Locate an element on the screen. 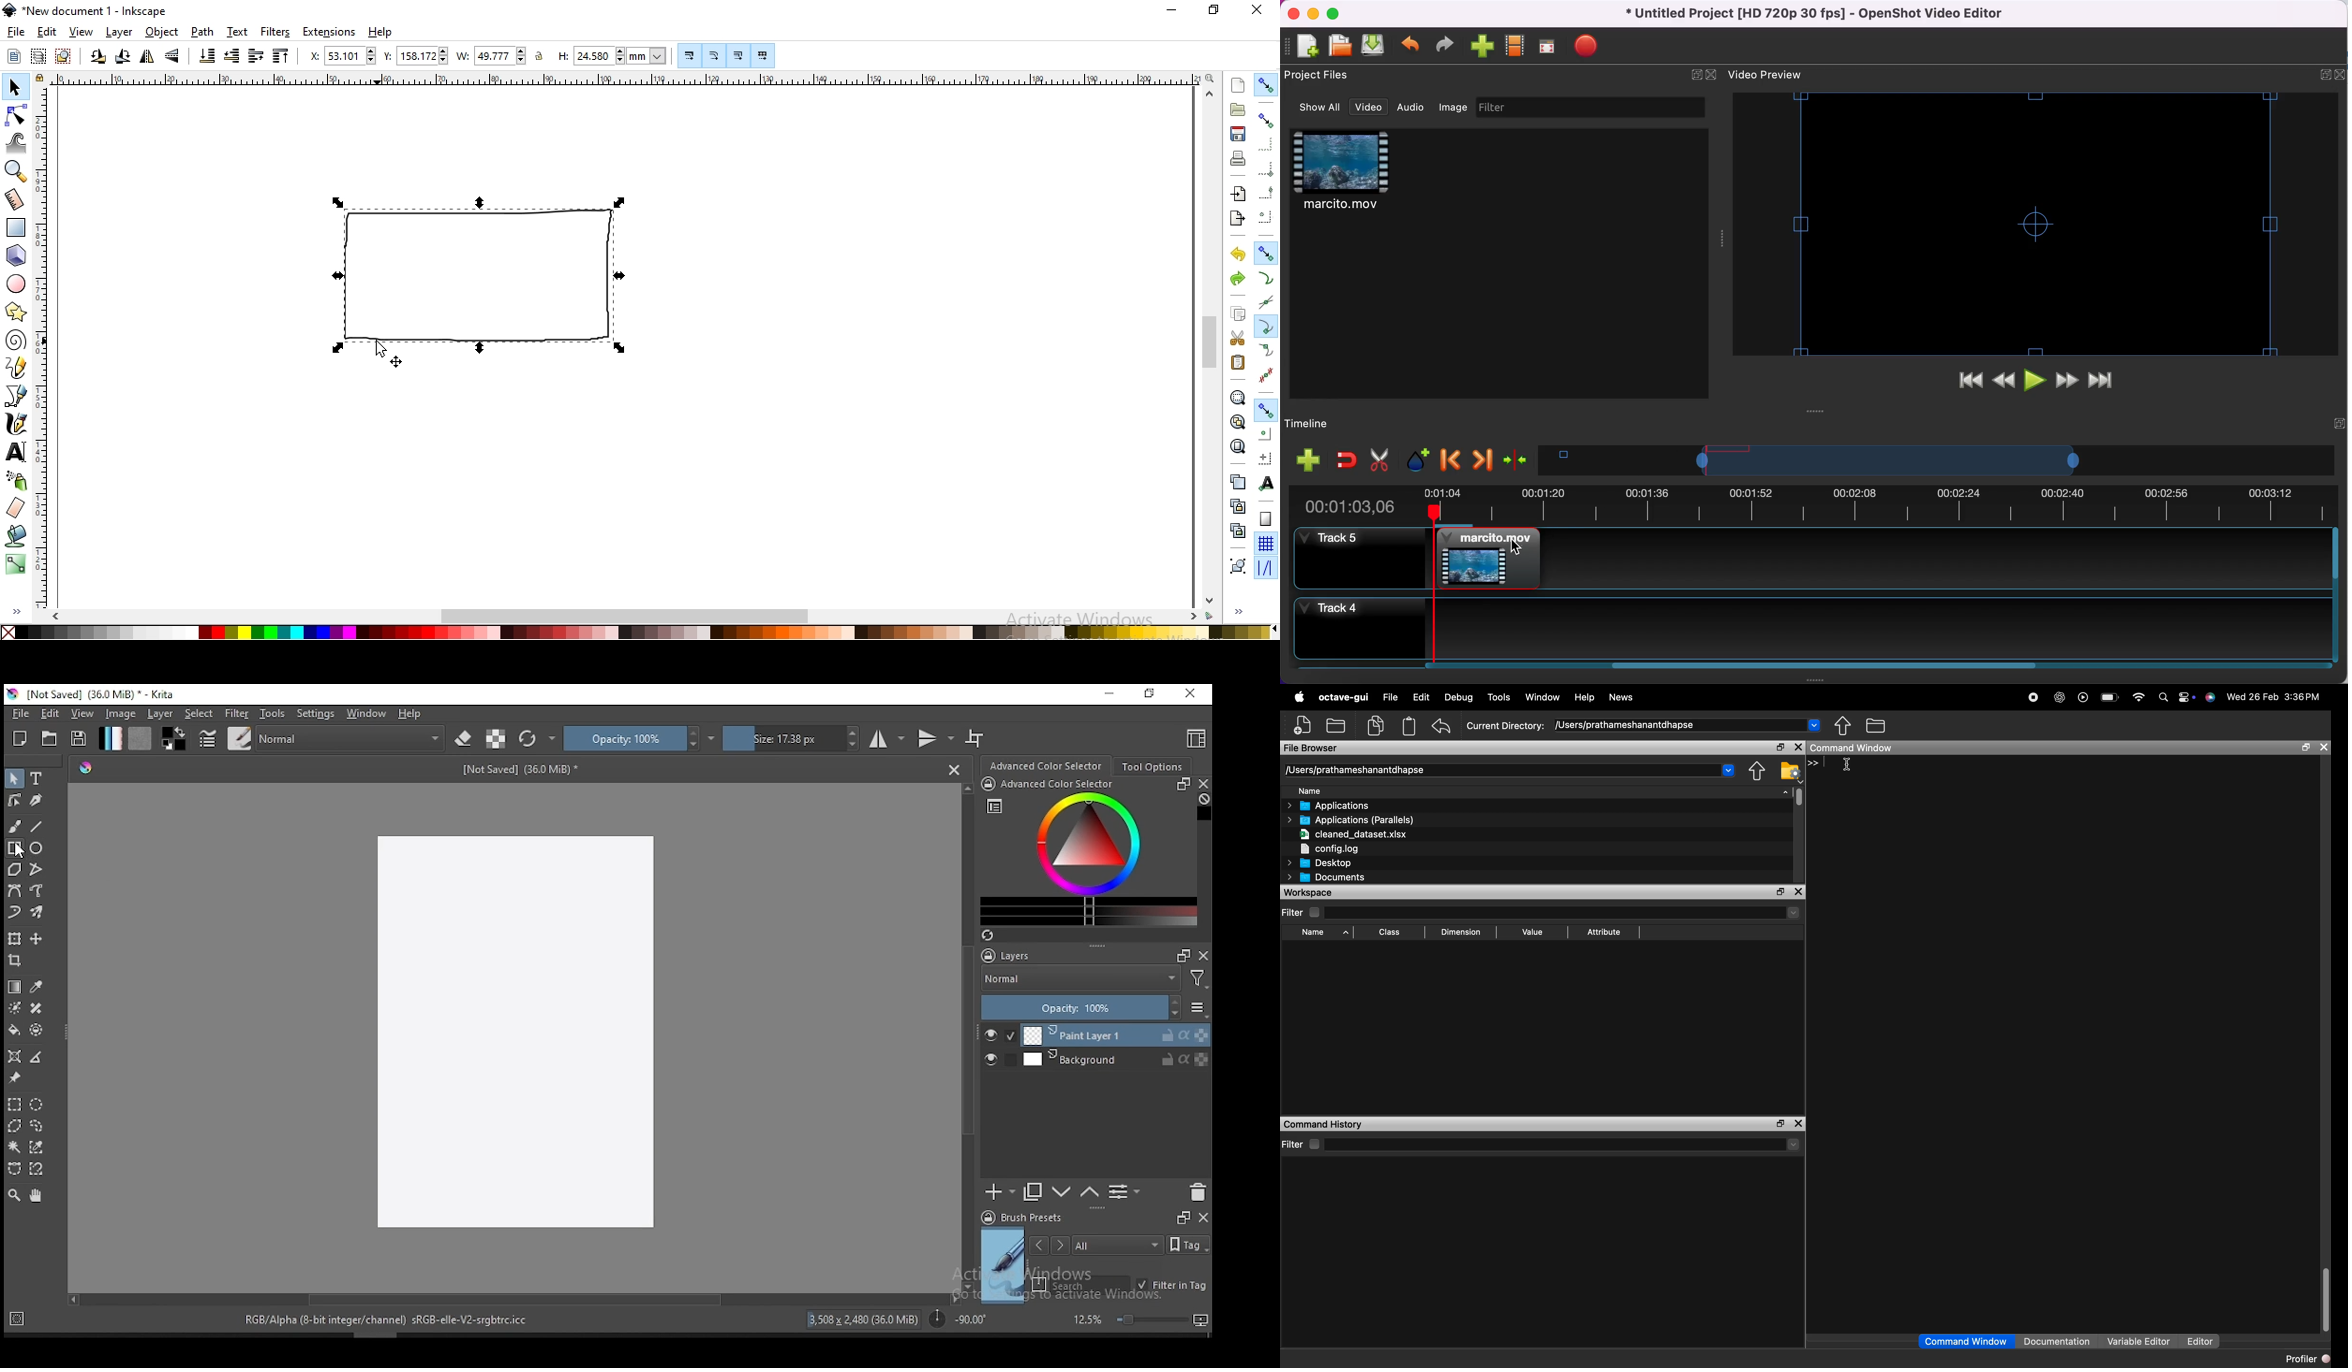 This screenshot has height=1372, width=2352. ellipse tool is located at coordinates (37, 846).